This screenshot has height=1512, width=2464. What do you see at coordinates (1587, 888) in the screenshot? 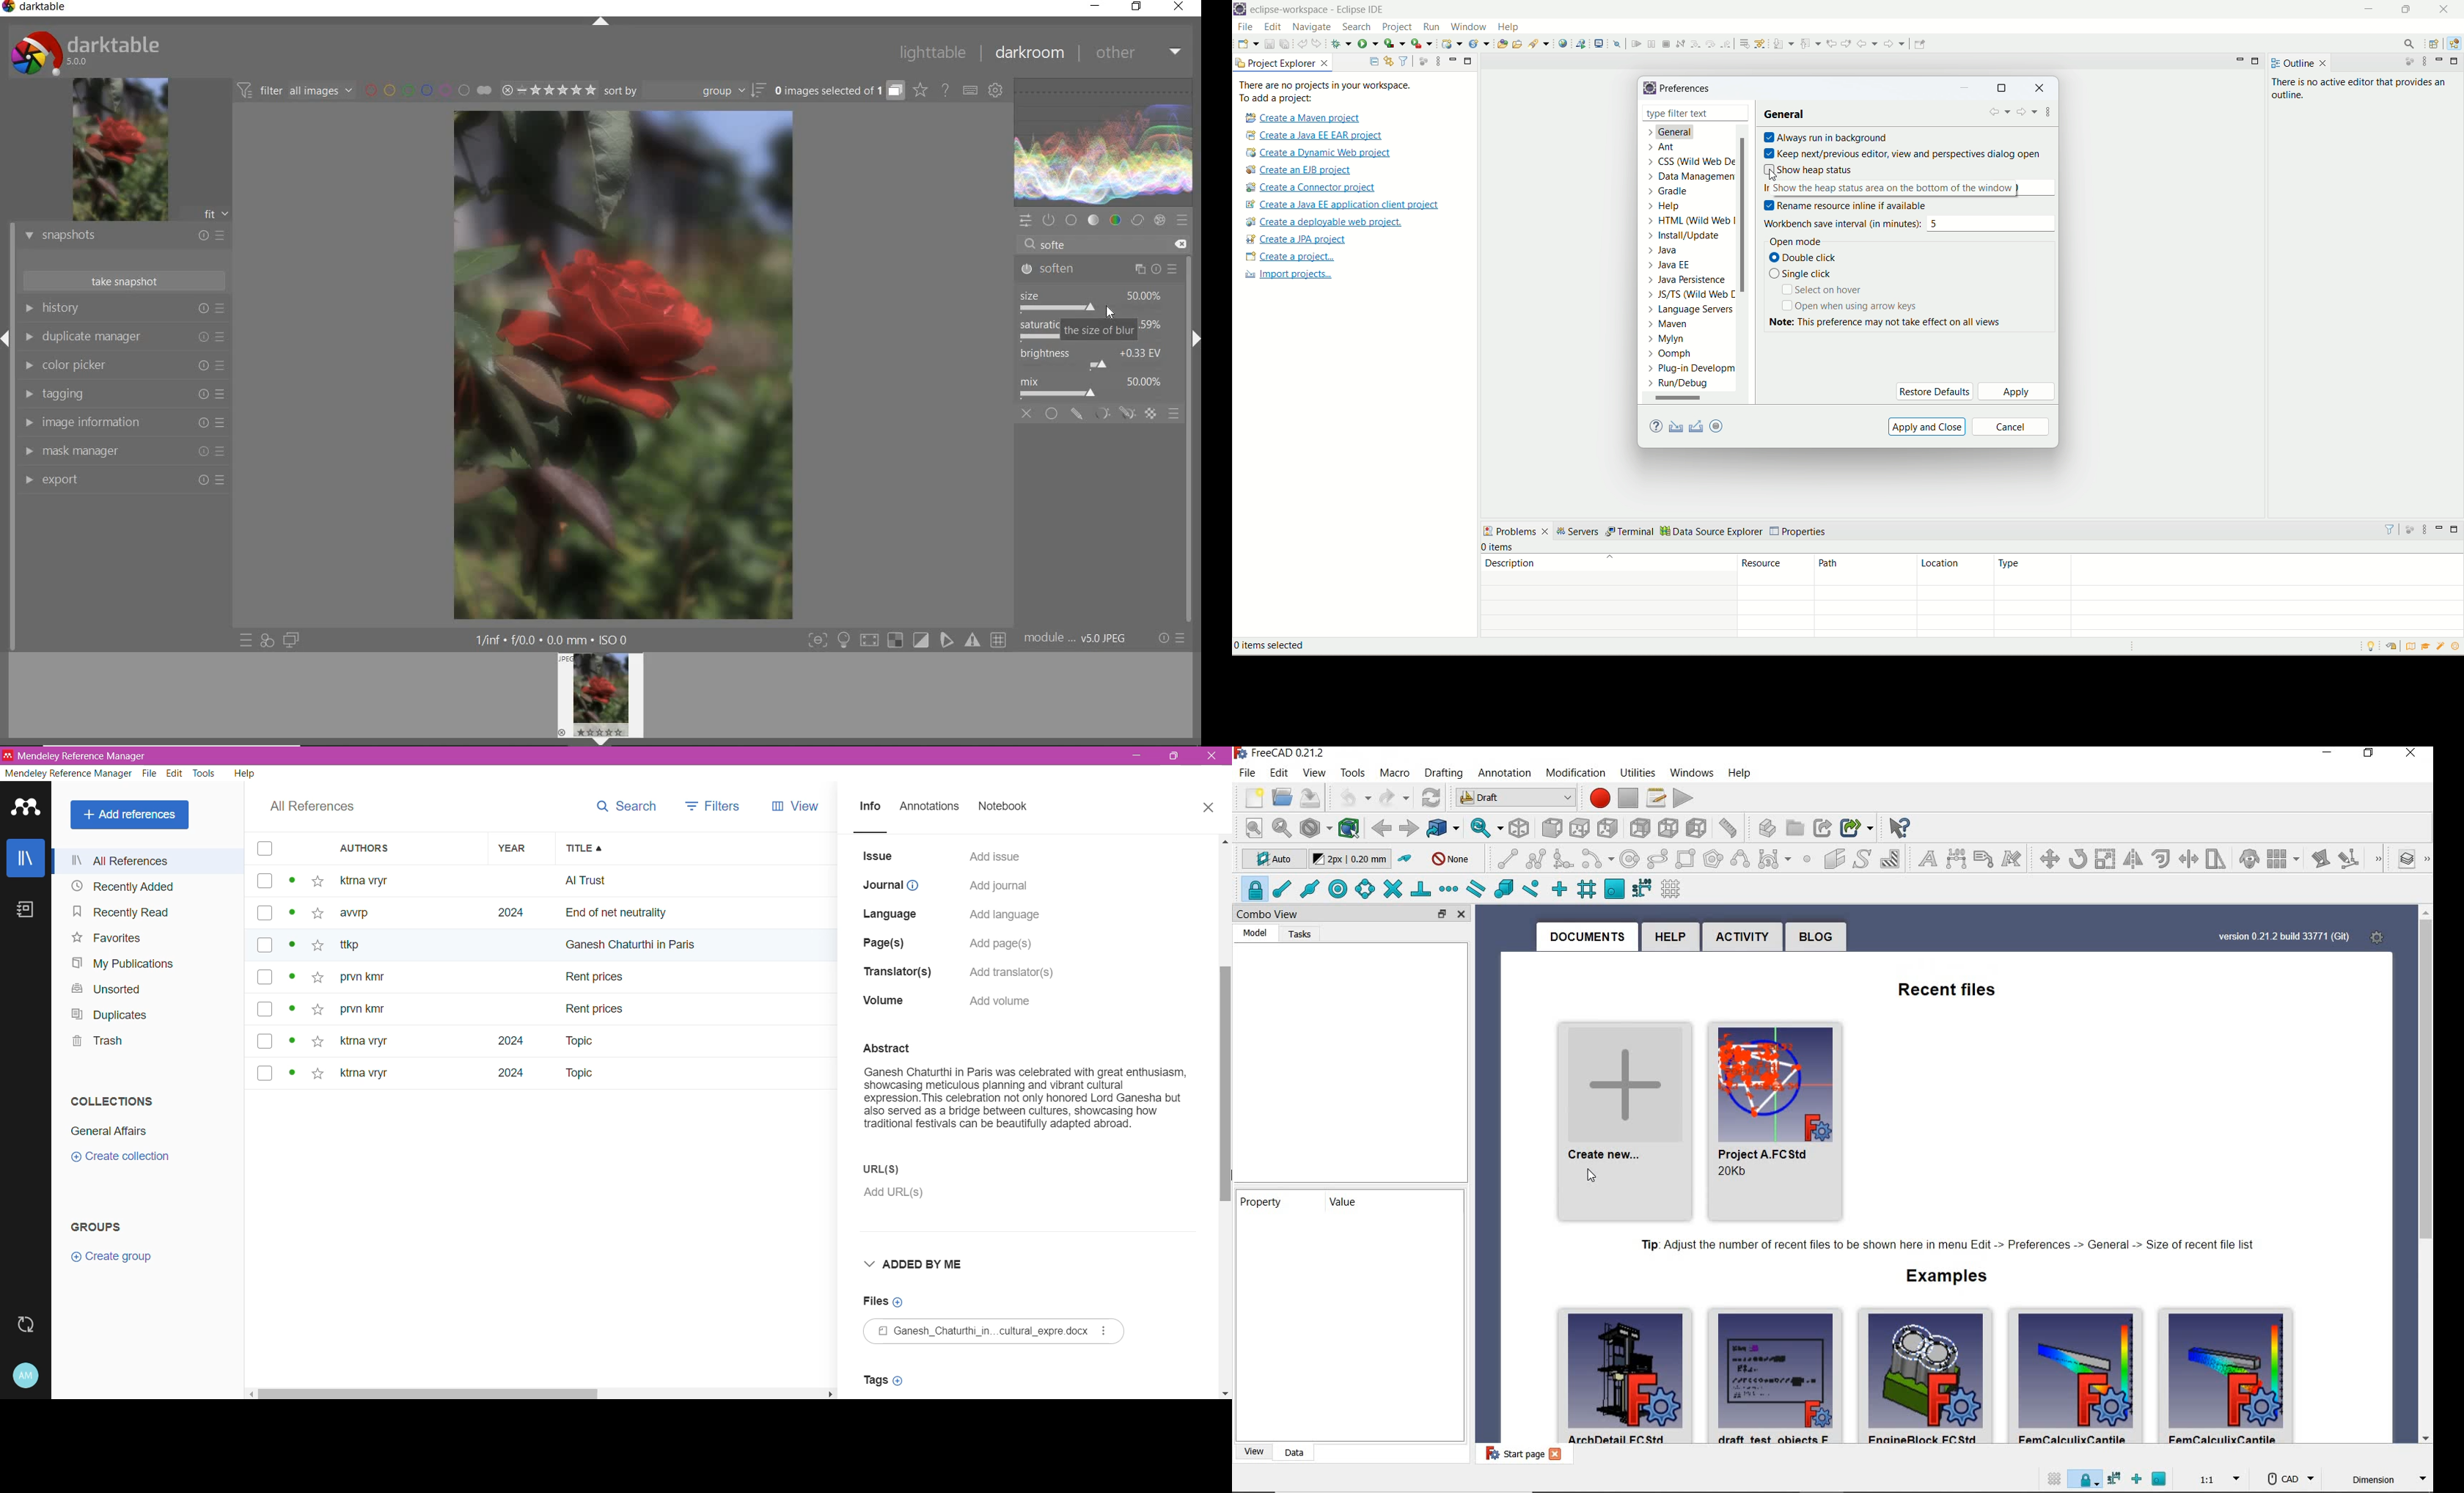
I see `snap grid` at bounding box center [1587, 888].